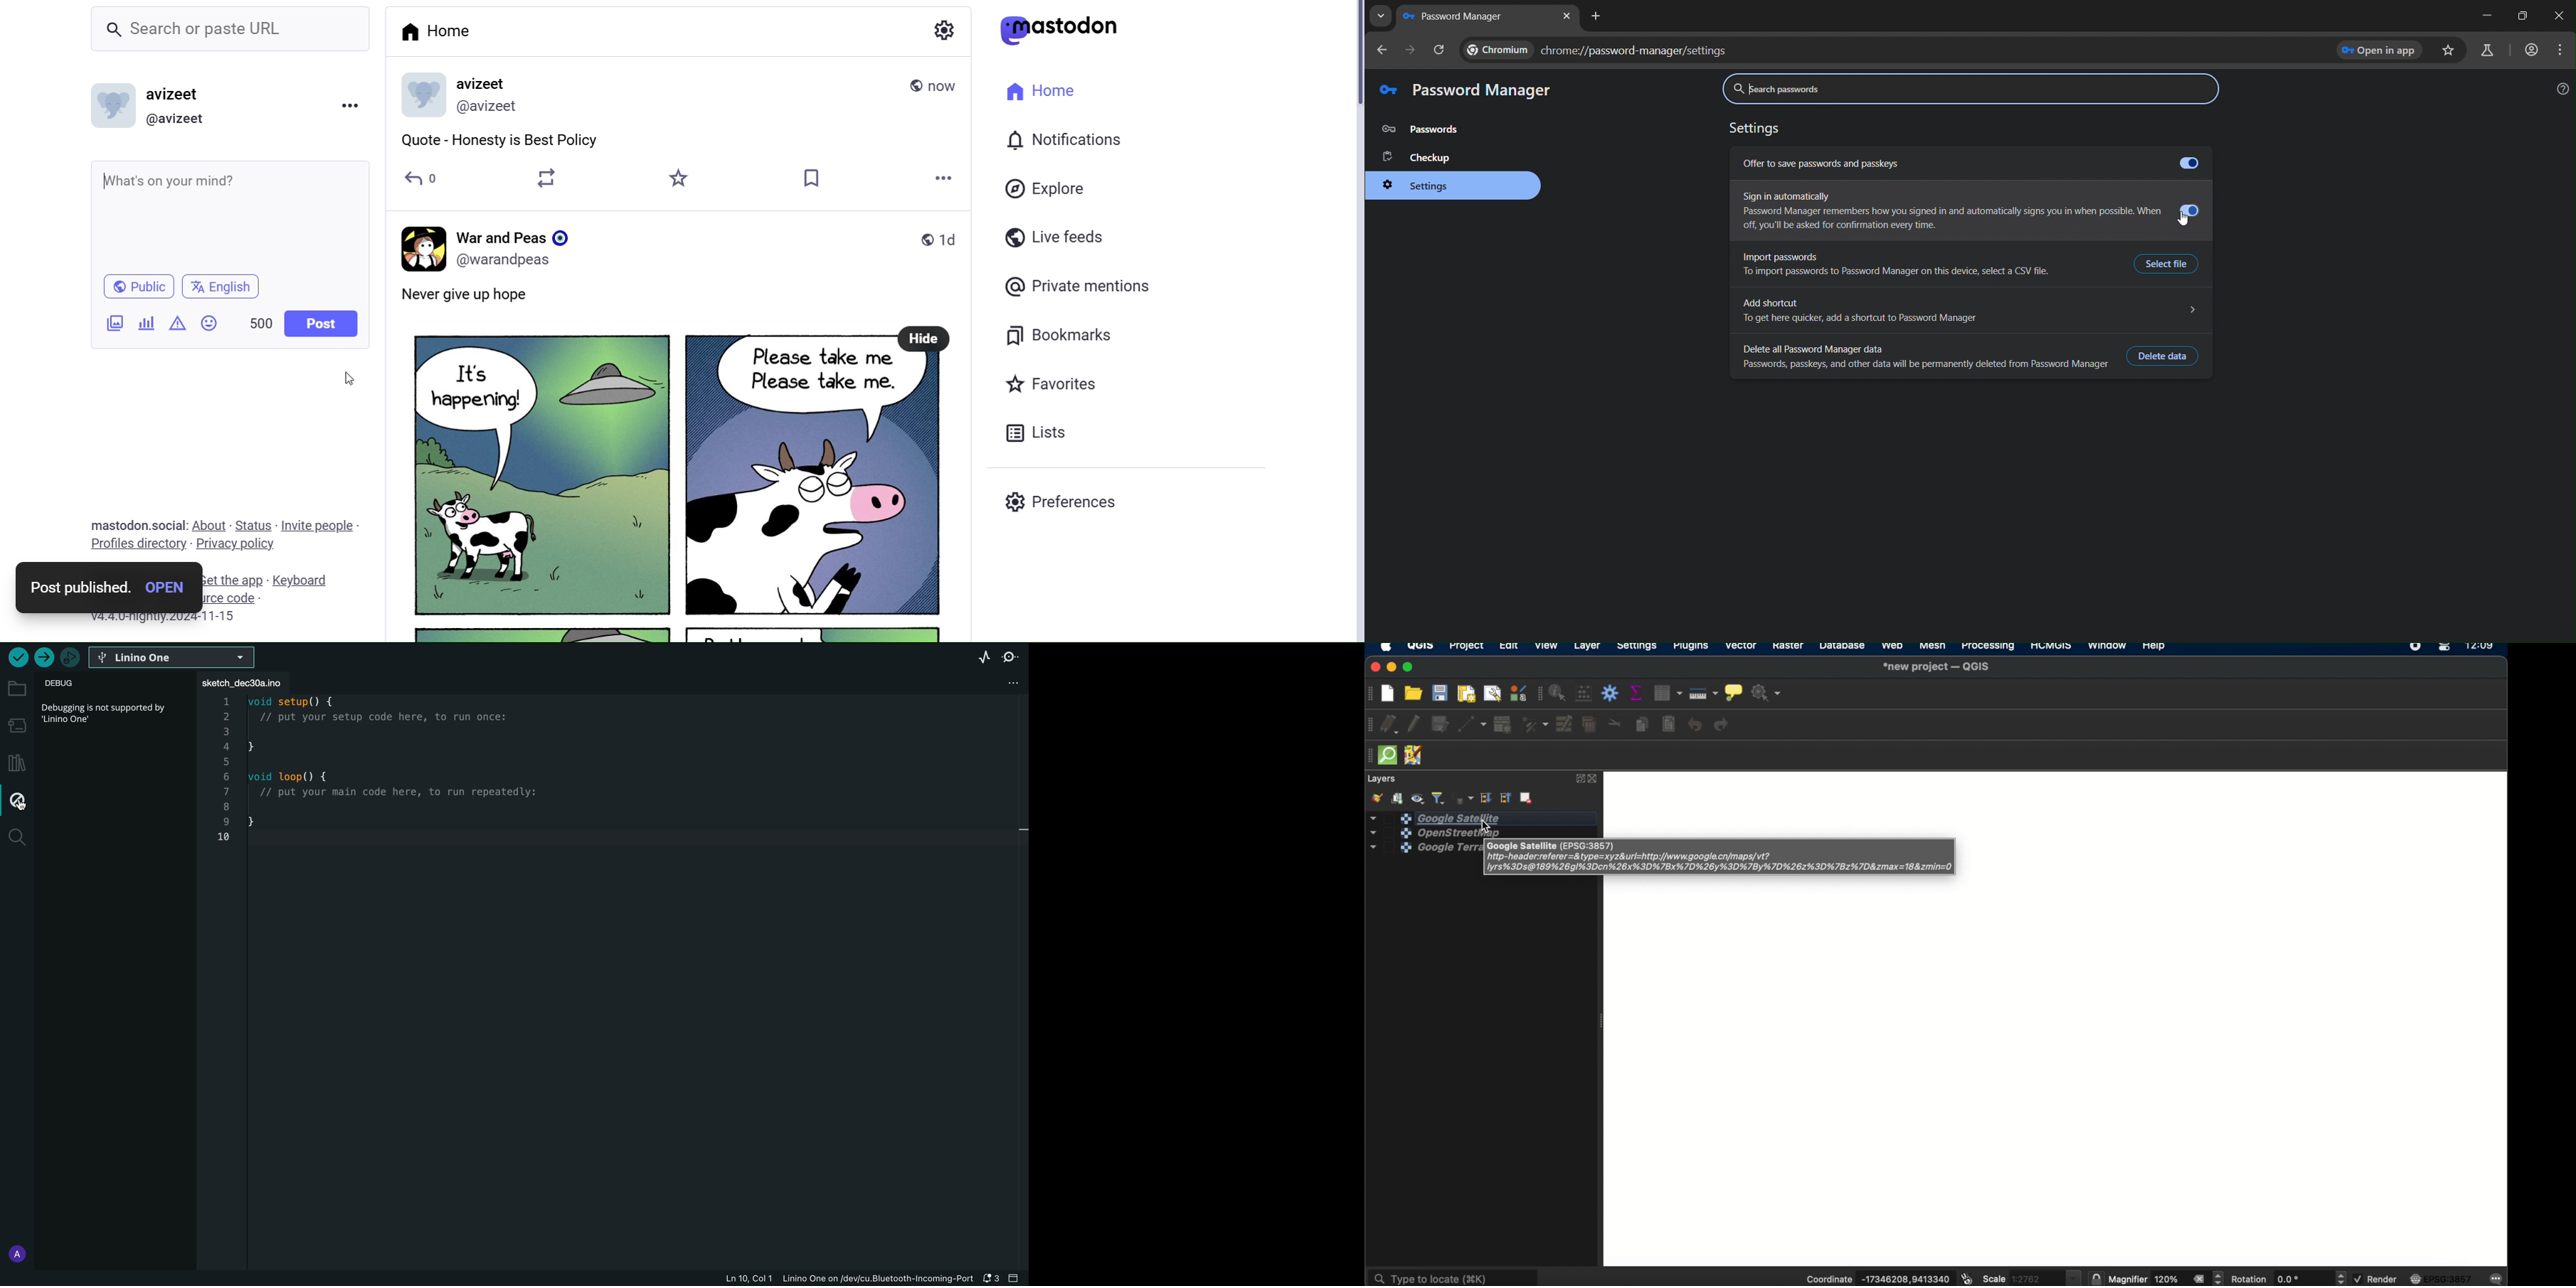 The height and width of the screenshot is (1288, 2576). Describe the element at coordinates (208, 322) in the screenshot. I see `Emojis` at that location.